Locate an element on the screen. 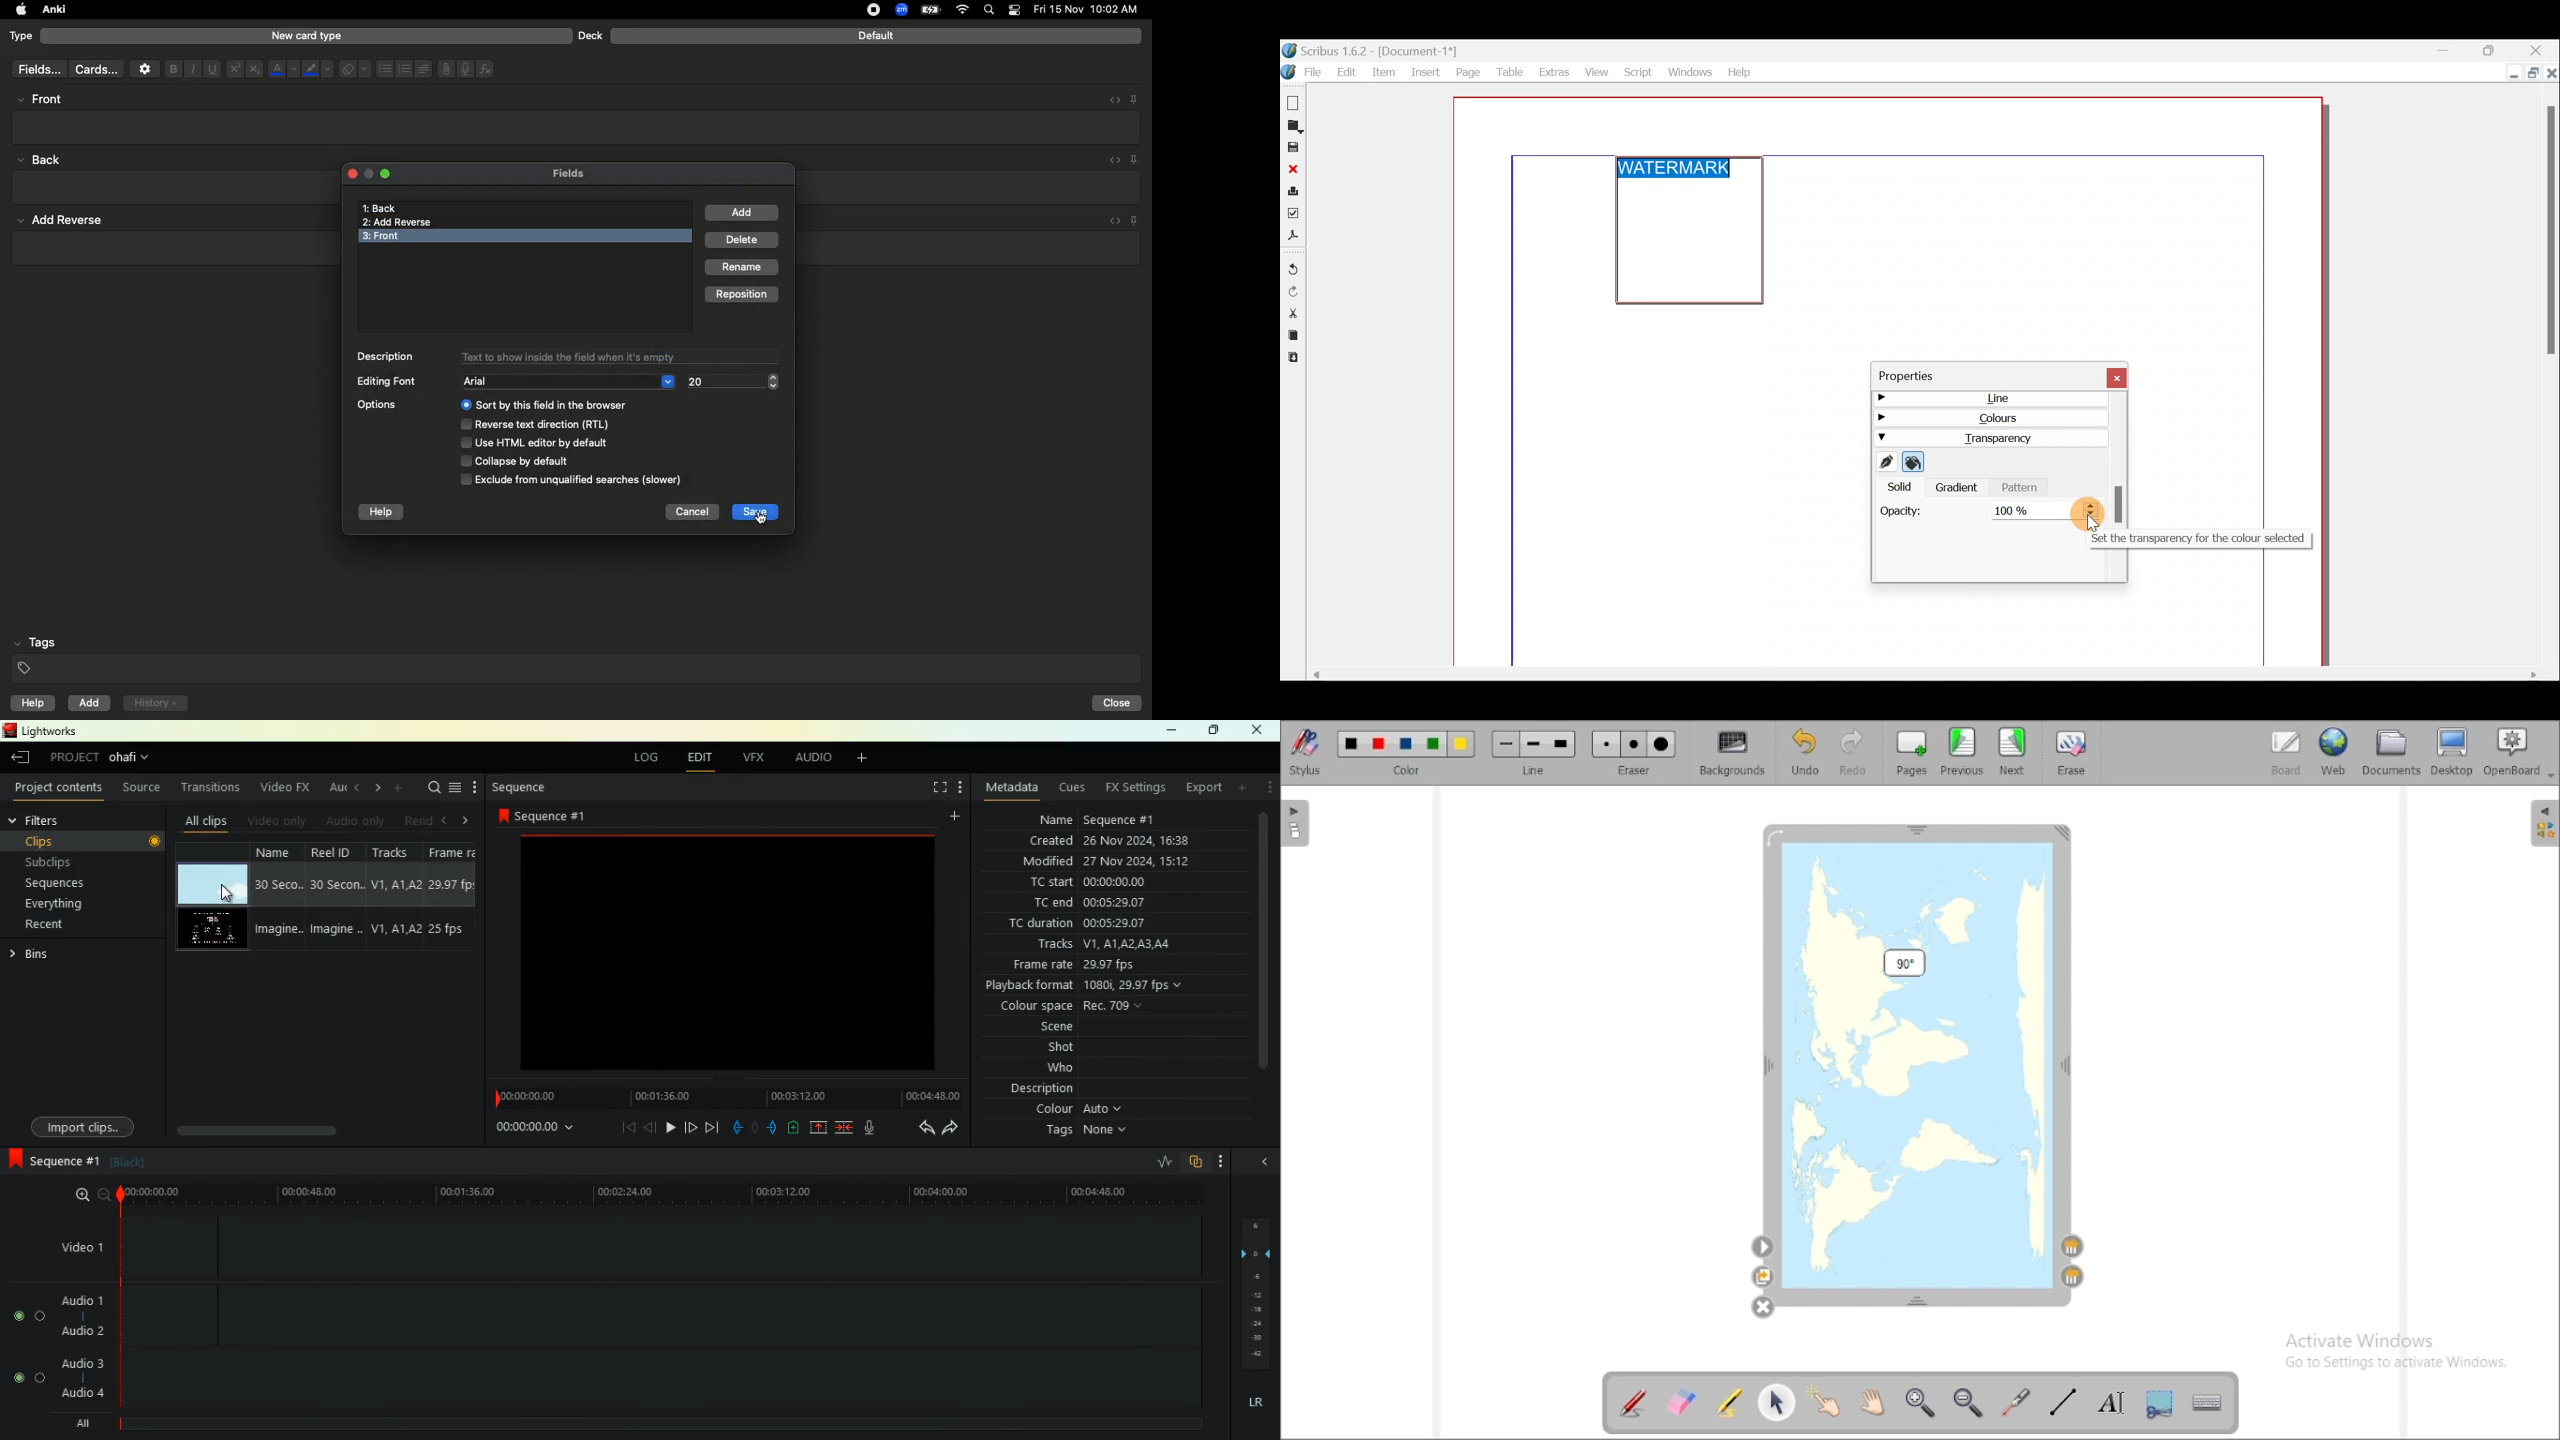 The height and width of the screenshot is (1456, 2576). Embed is located at coordinates (1110, 100).